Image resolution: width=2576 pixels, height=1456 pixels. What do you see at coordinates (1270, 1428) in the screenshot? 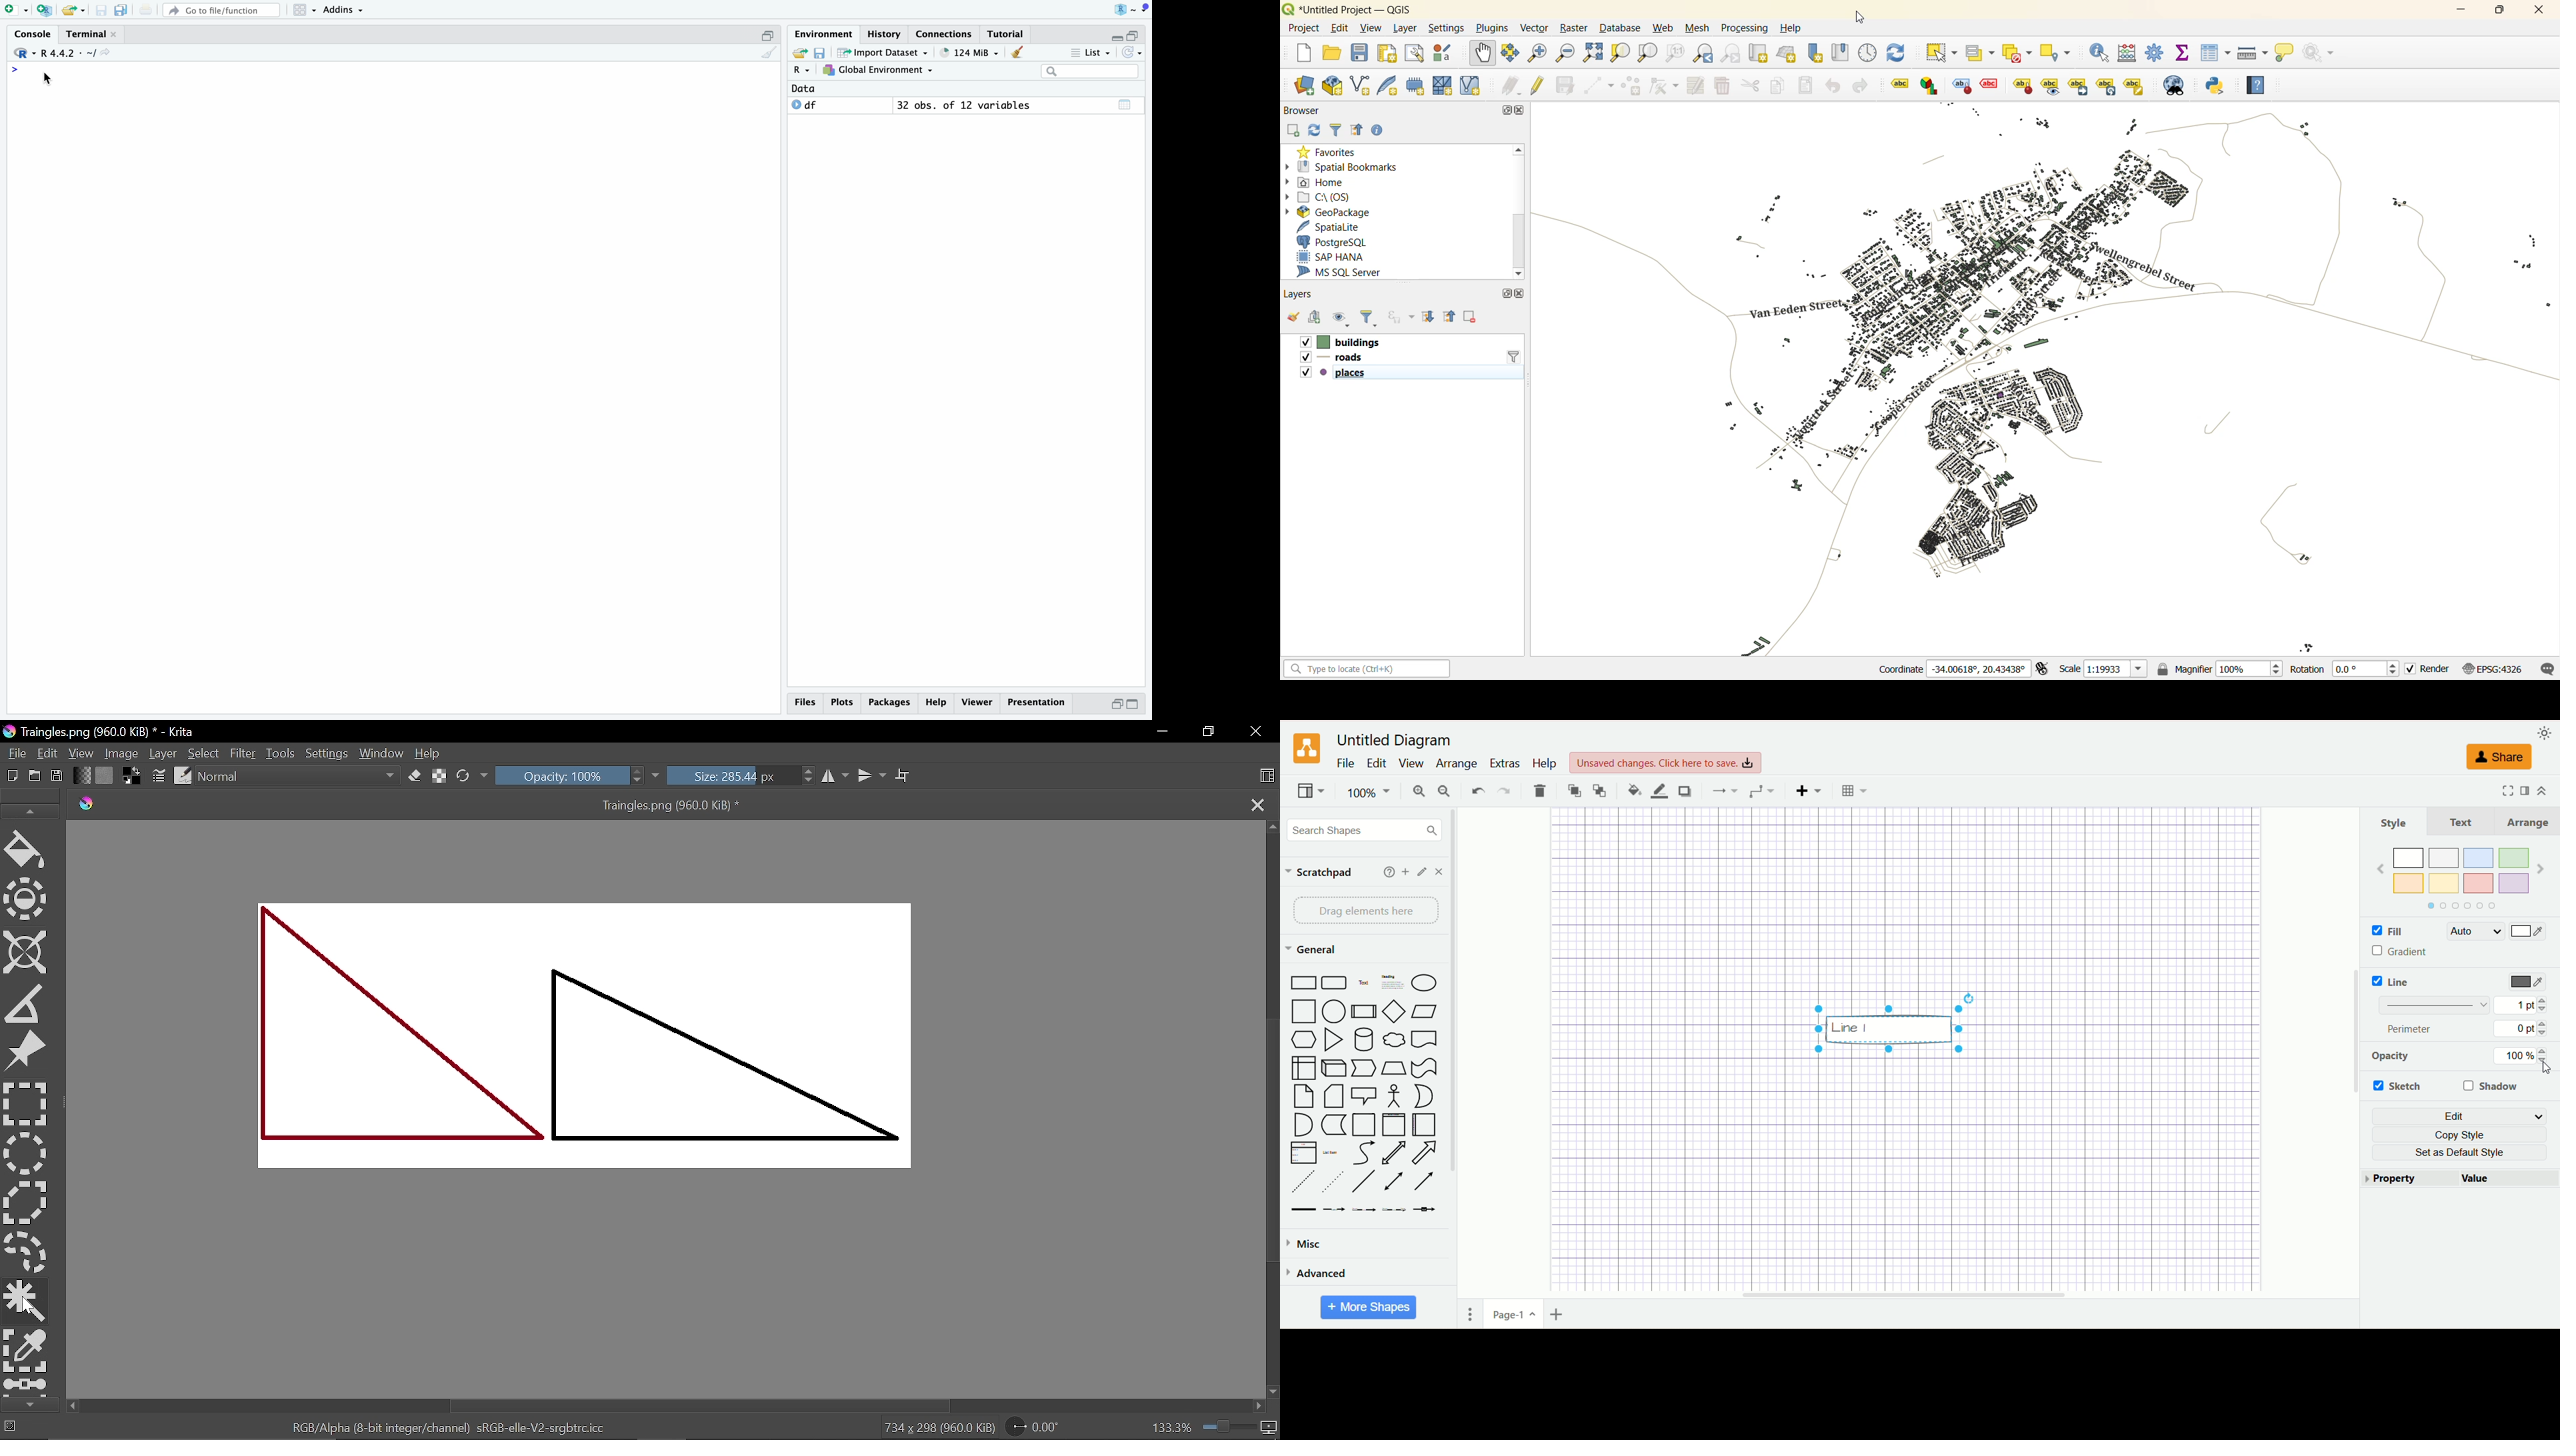
I see `Zoom` at bounding box center [1270, 1428].